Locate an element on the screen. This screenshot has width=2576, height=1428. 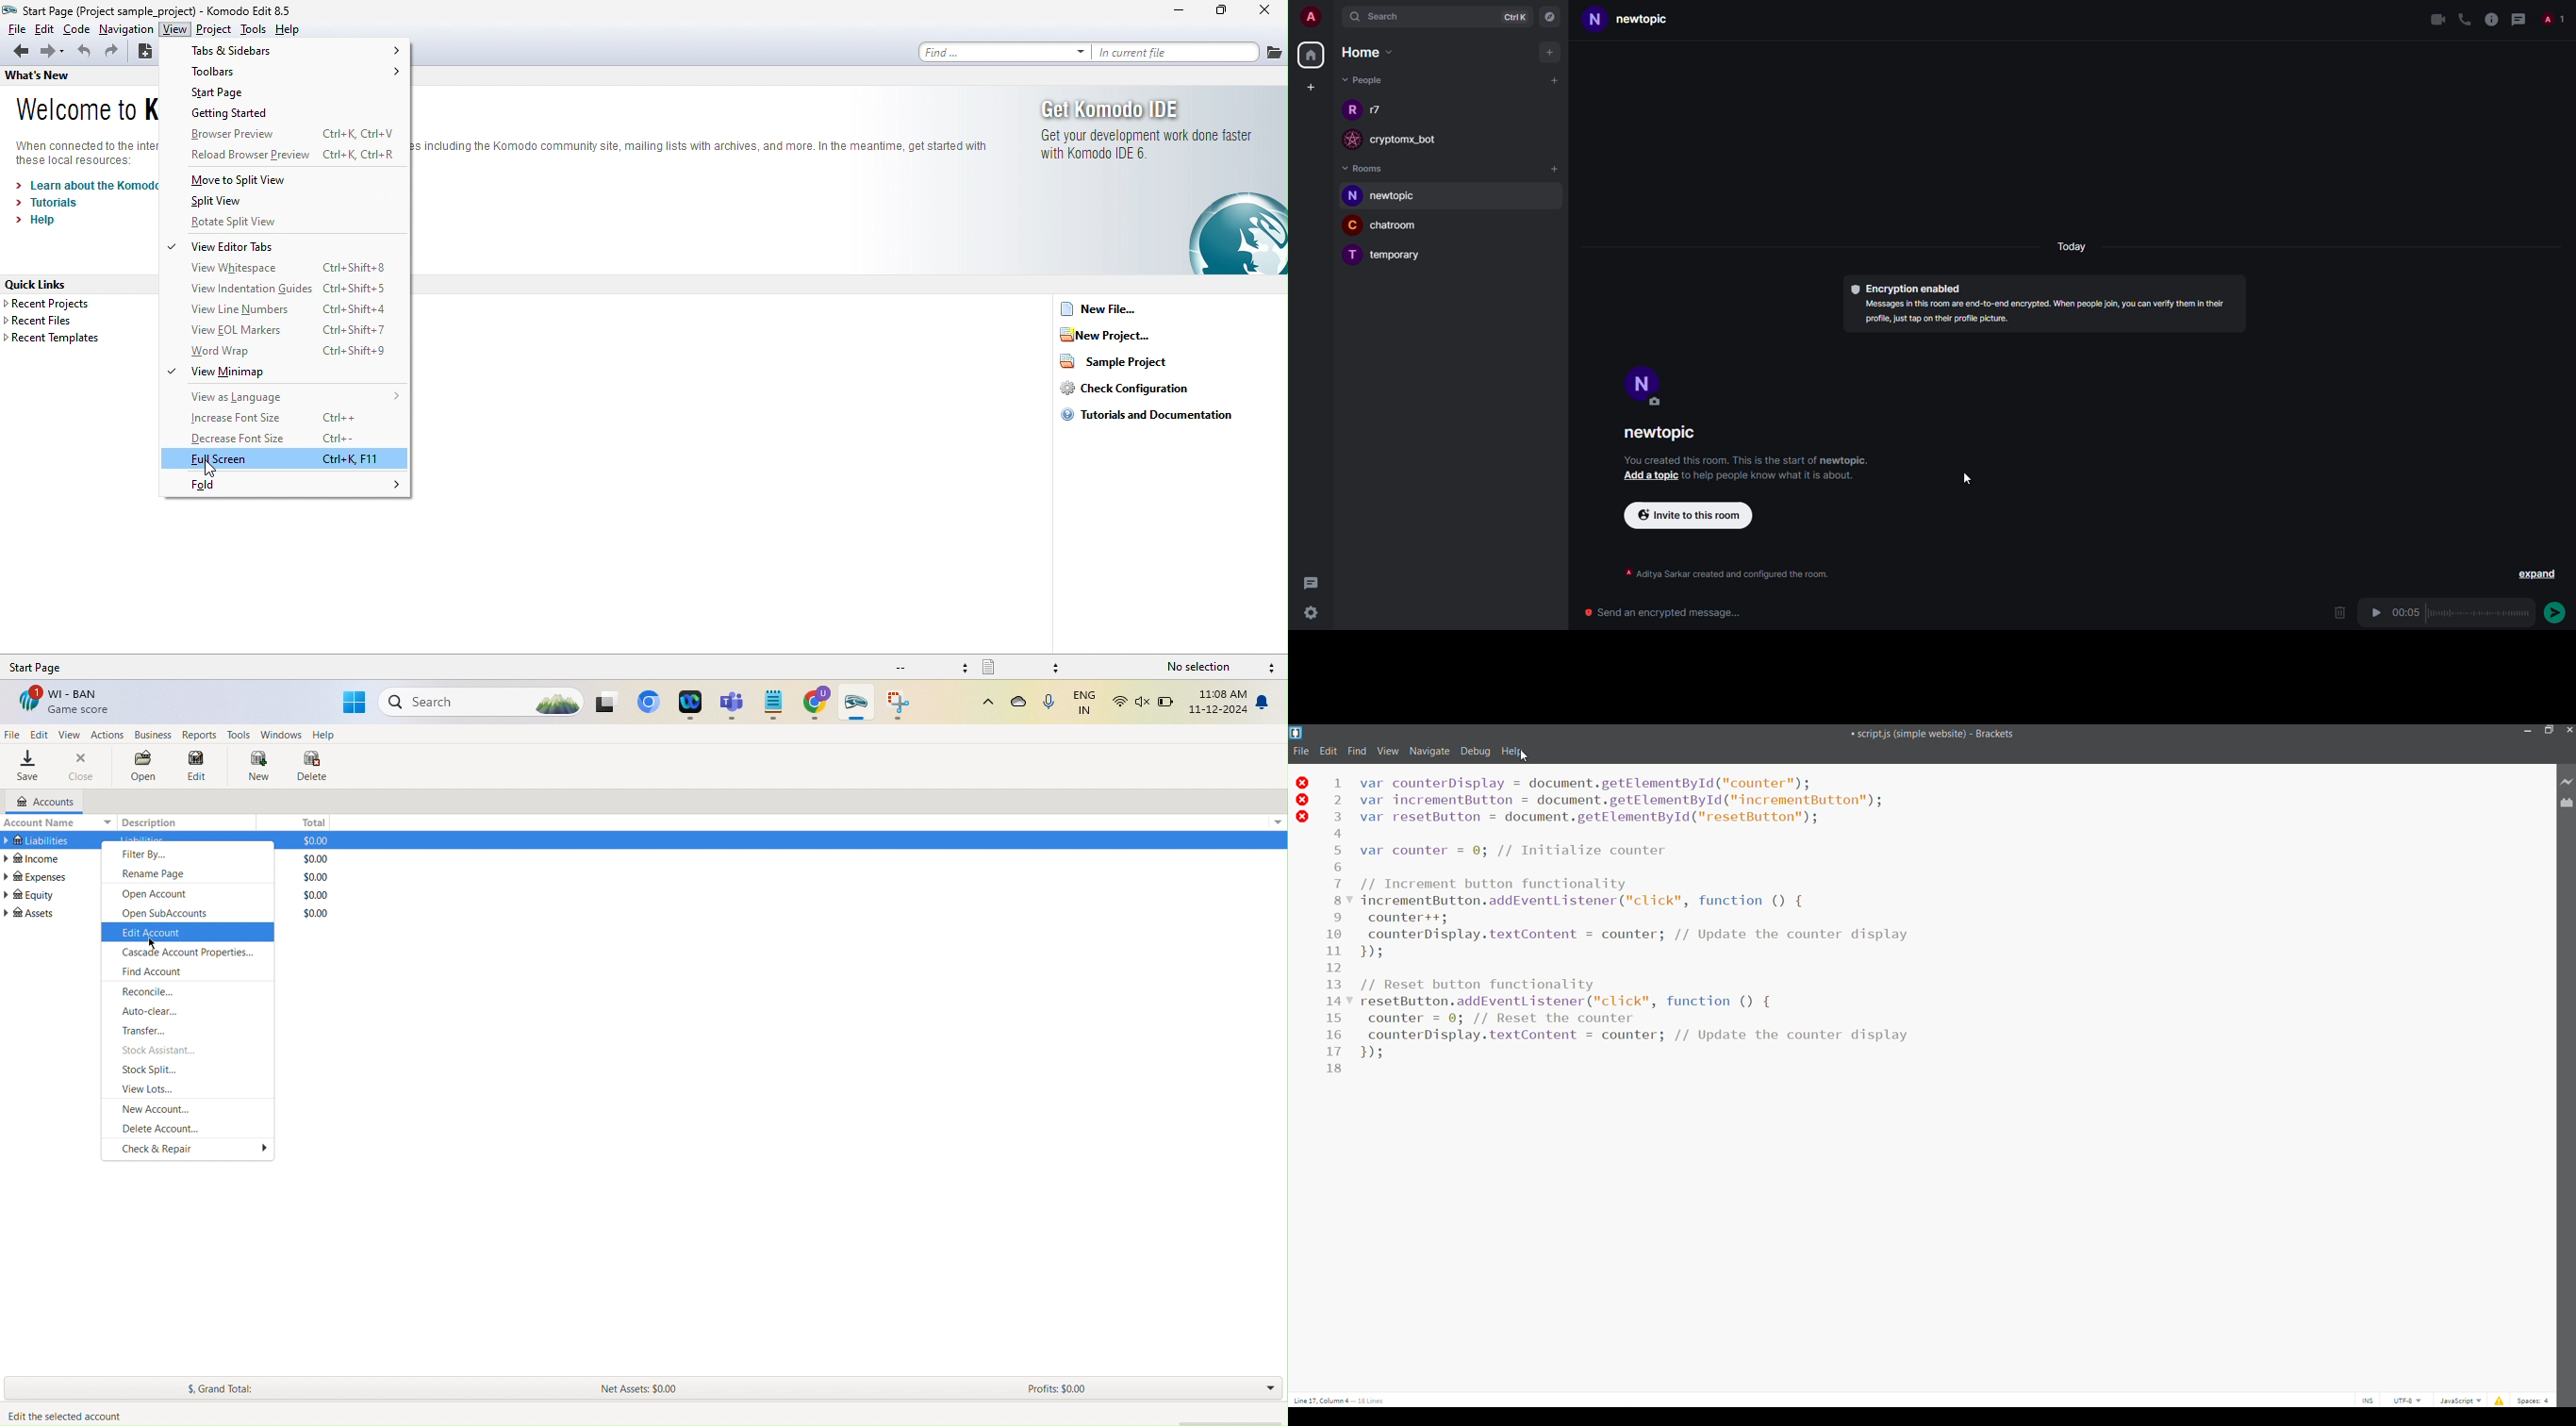
info is located at coordinates (2048, 315).